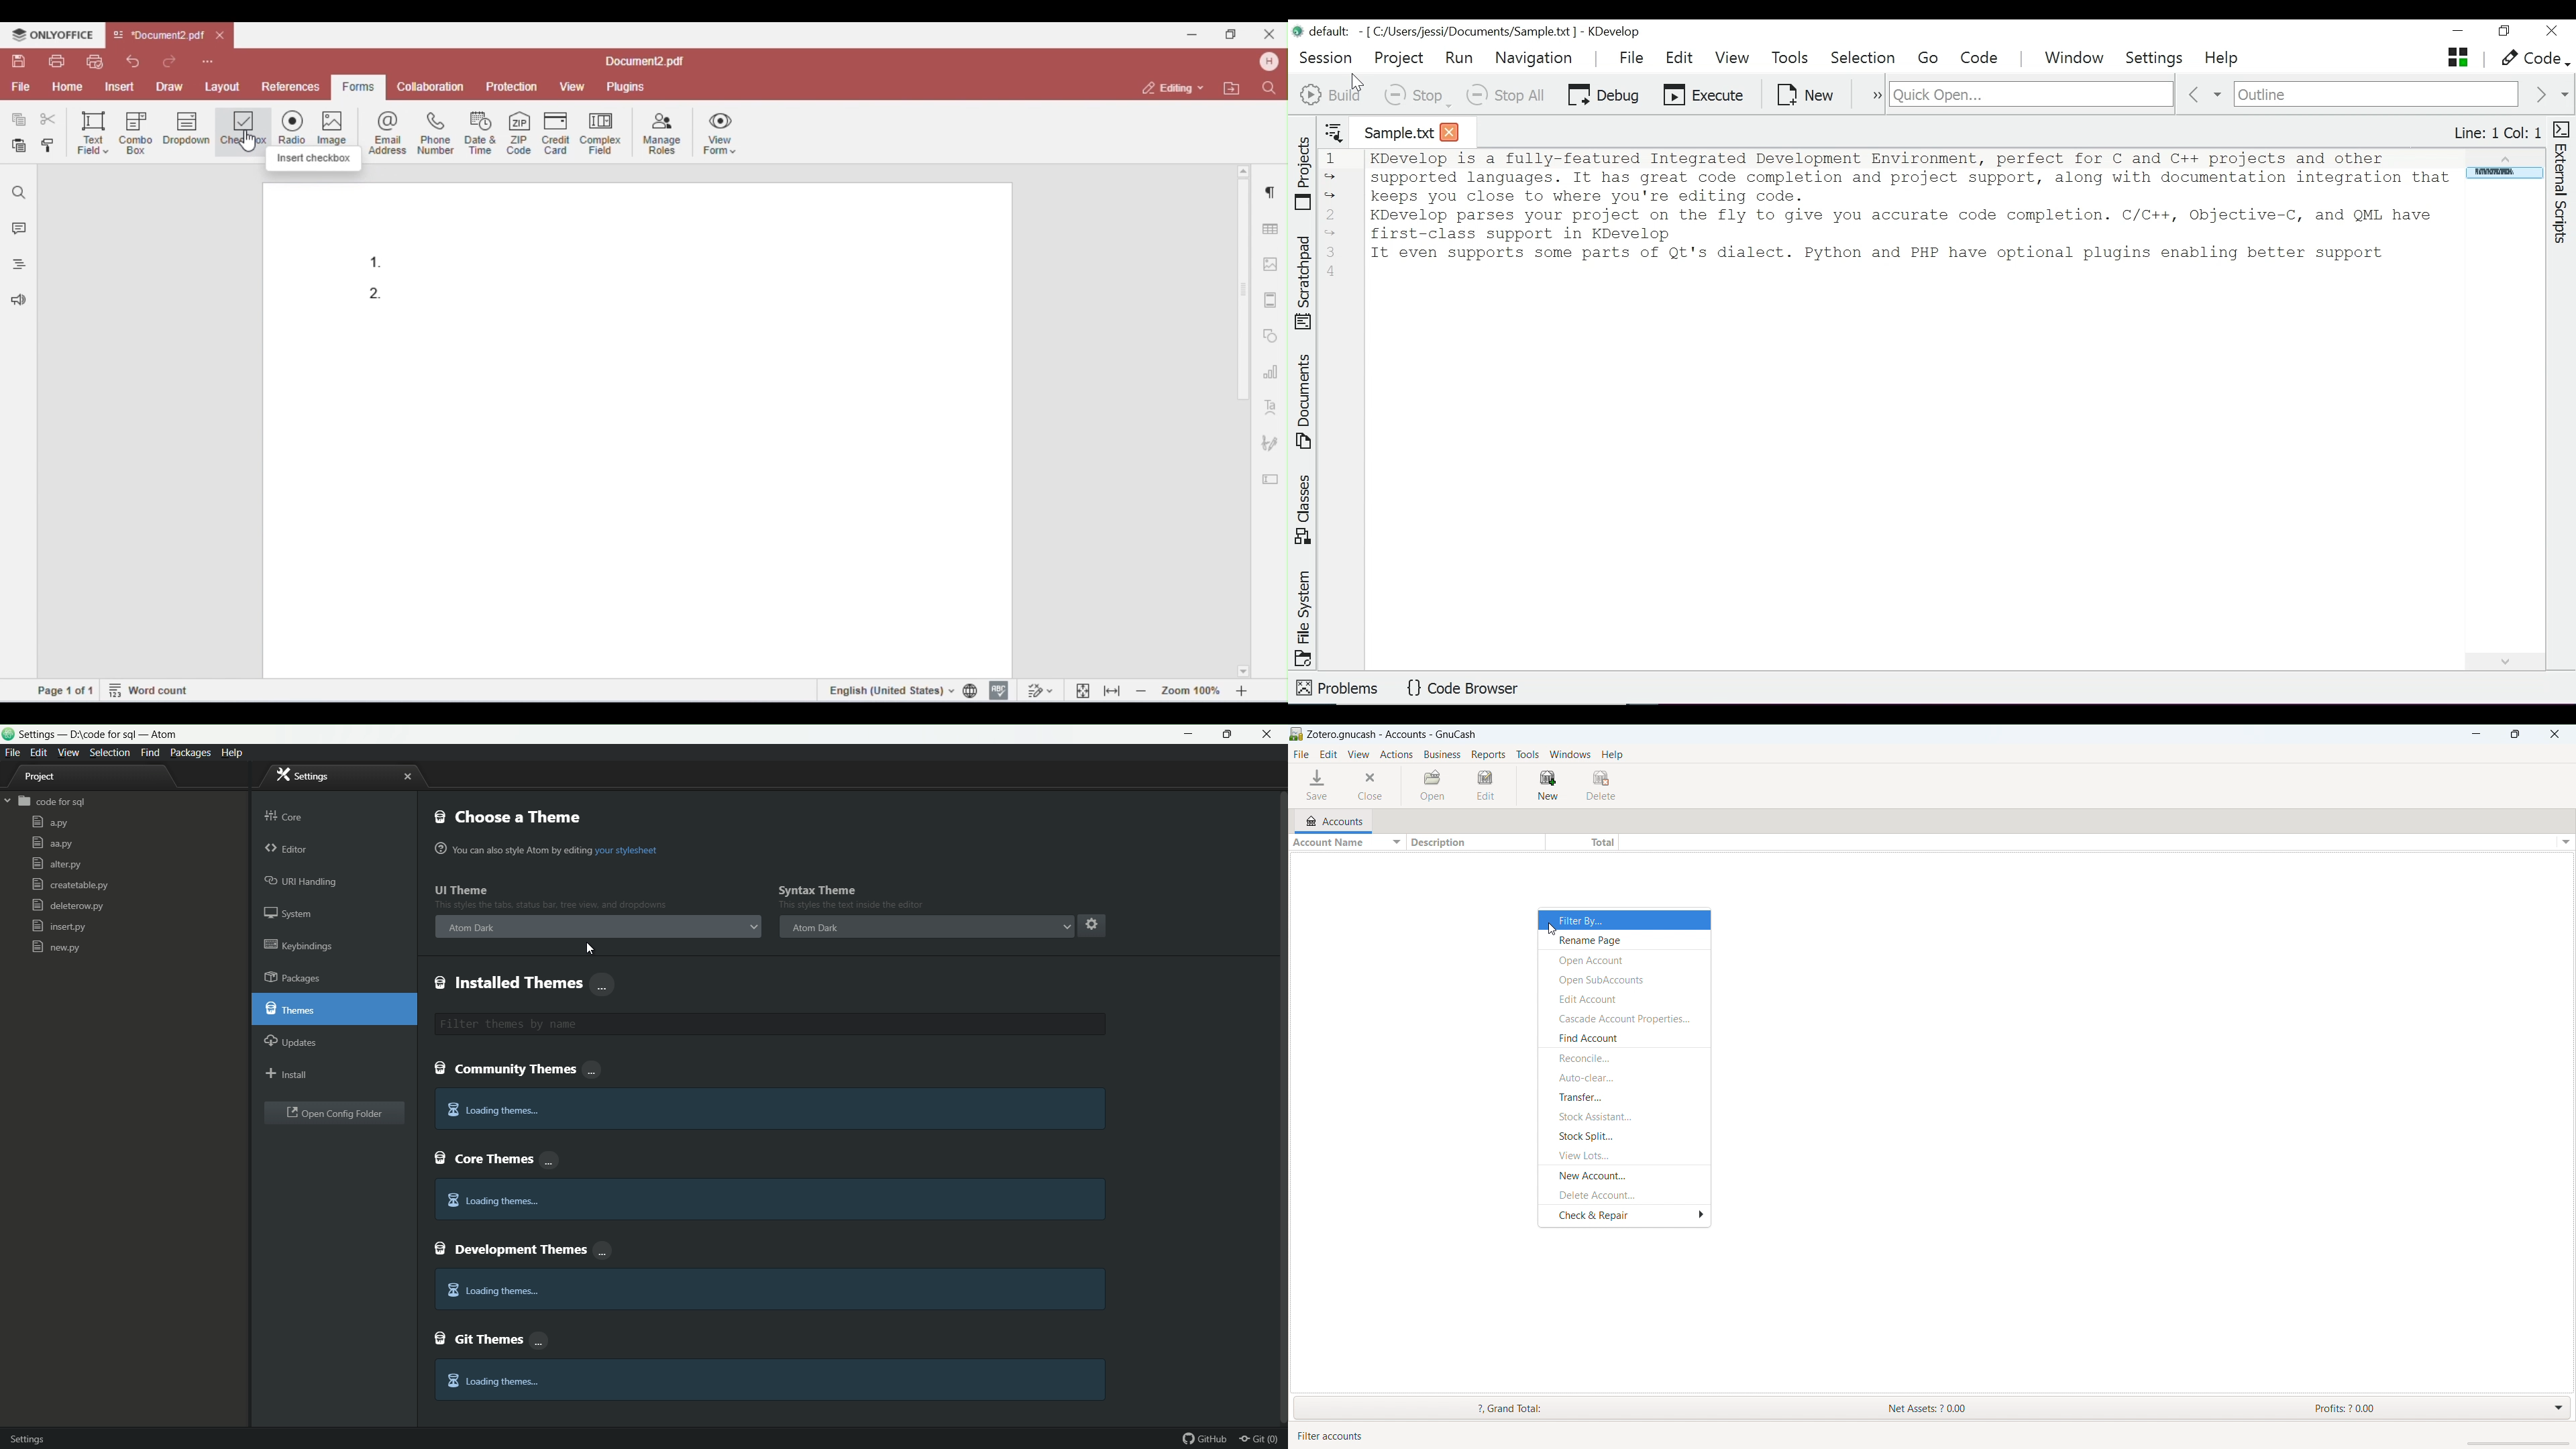 The height and width of the screenshot is (1456, 2576). Describe the element at coordinates (1865, 59) in the screenshot. I see `Selection` at that location.